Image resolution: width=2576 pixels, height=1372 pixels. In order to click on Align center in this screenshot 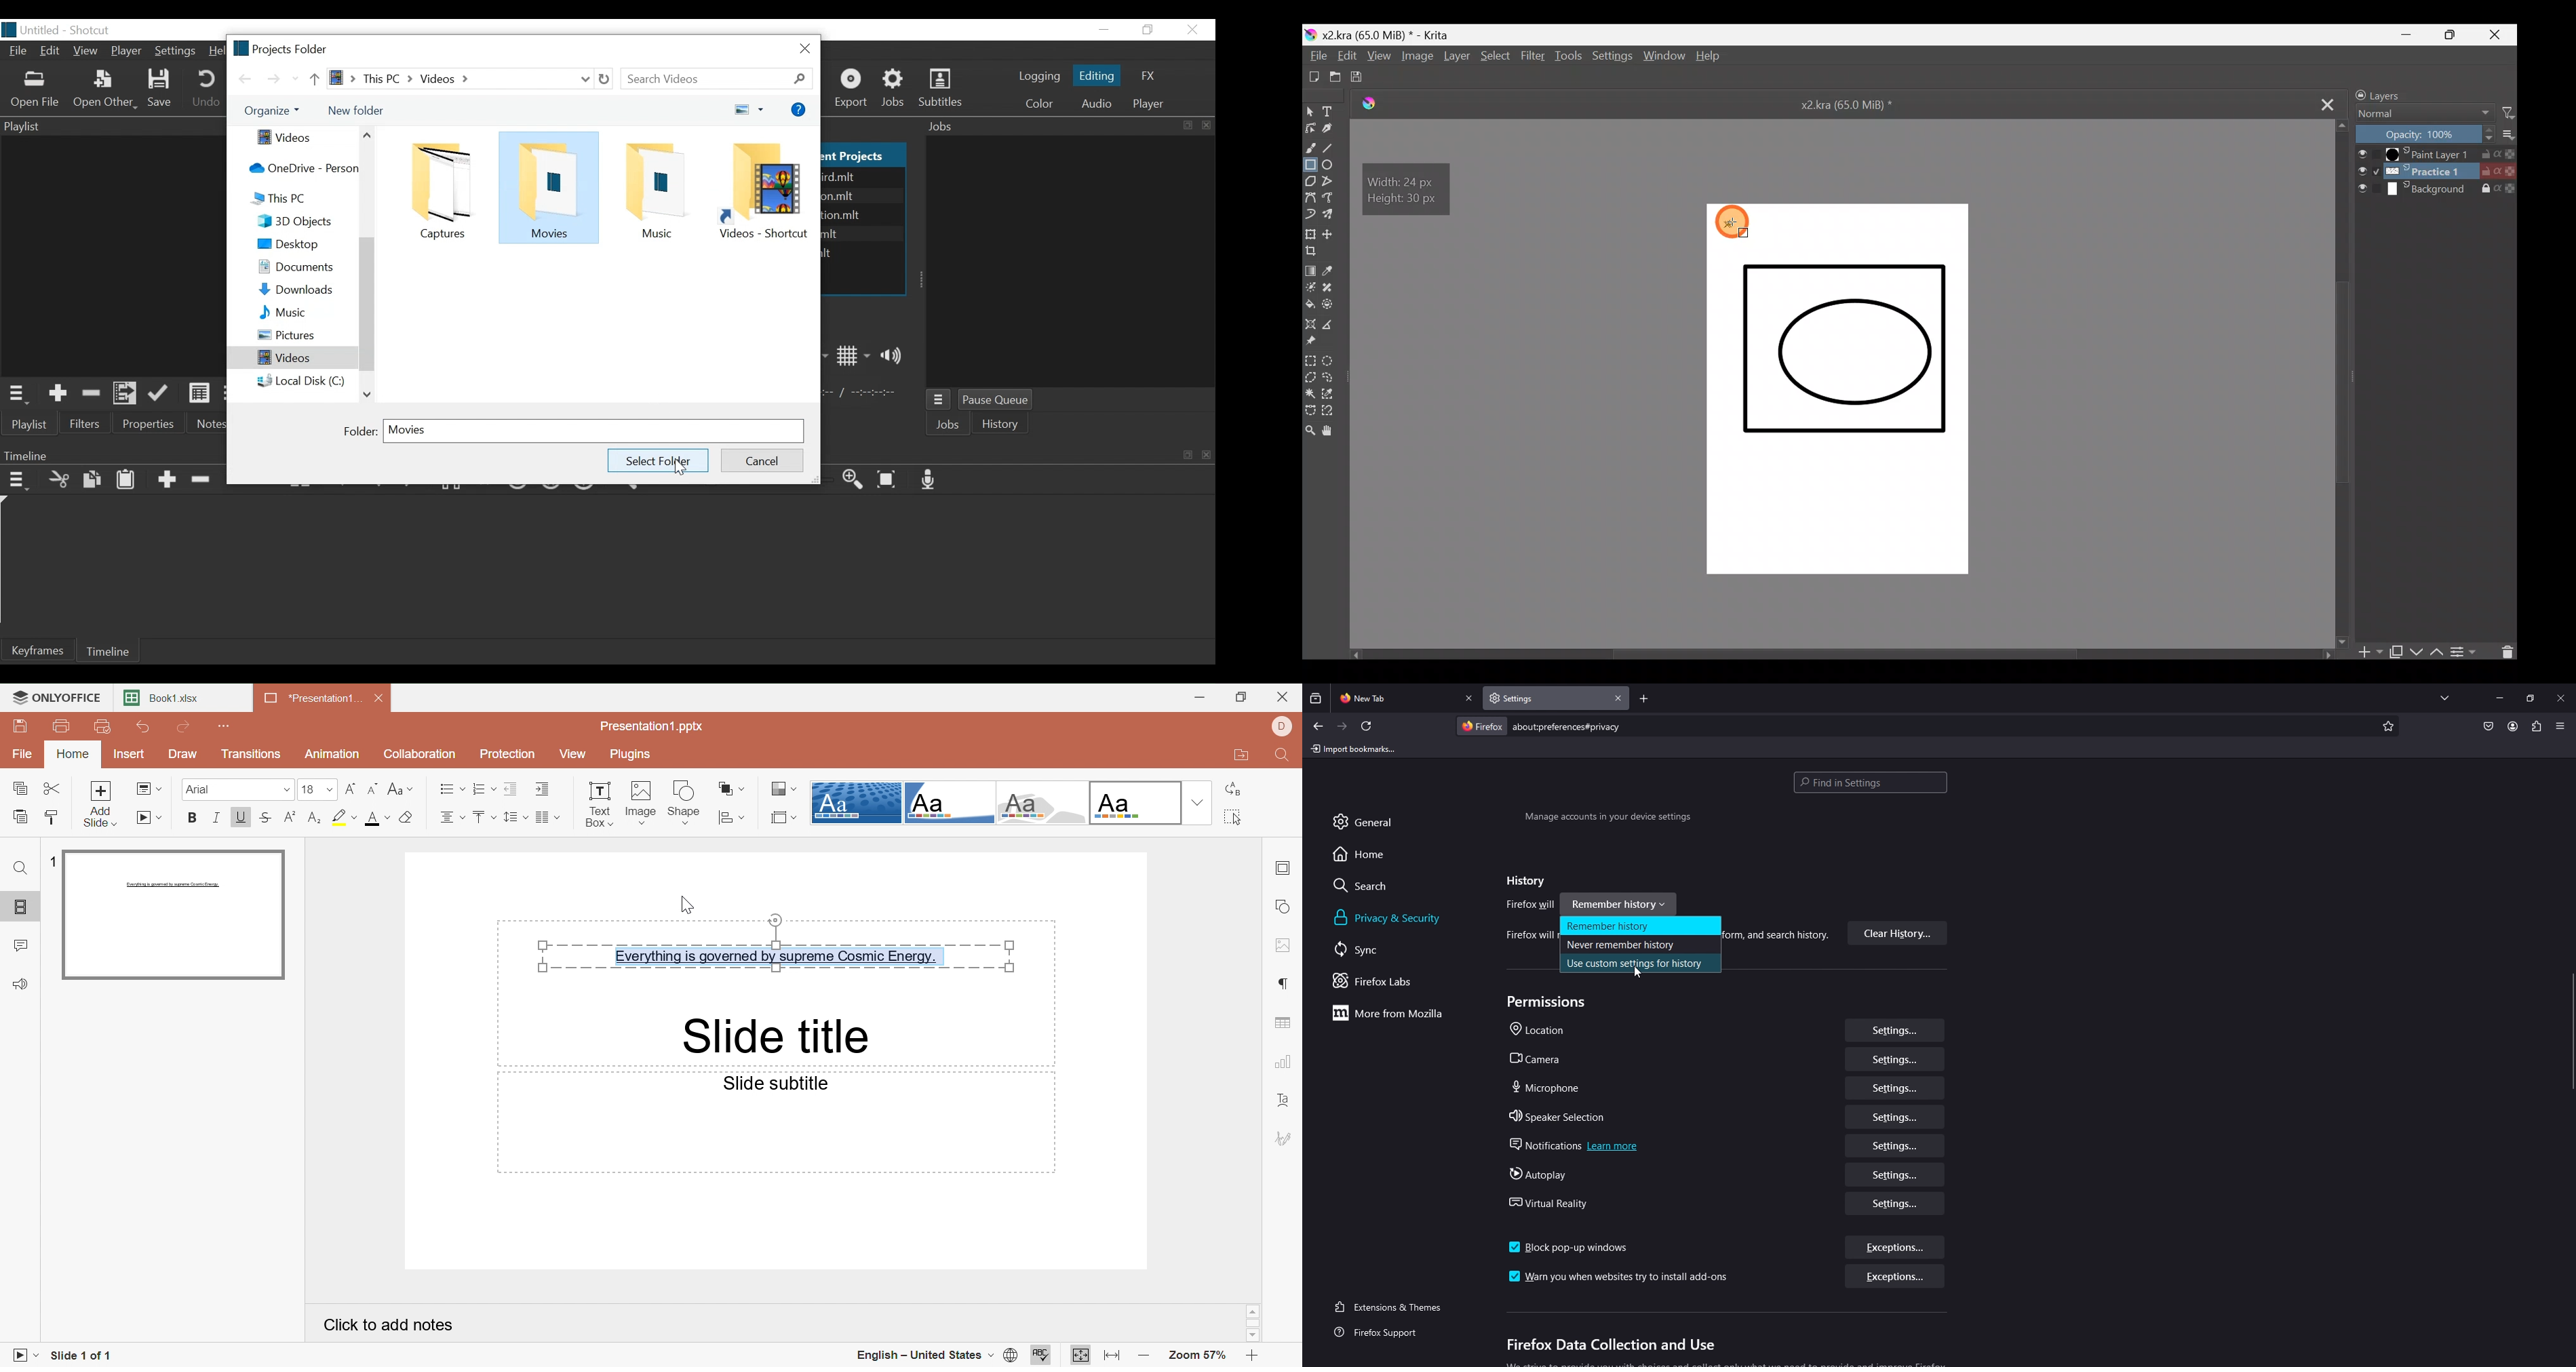, I will do `click(454, 816)`.